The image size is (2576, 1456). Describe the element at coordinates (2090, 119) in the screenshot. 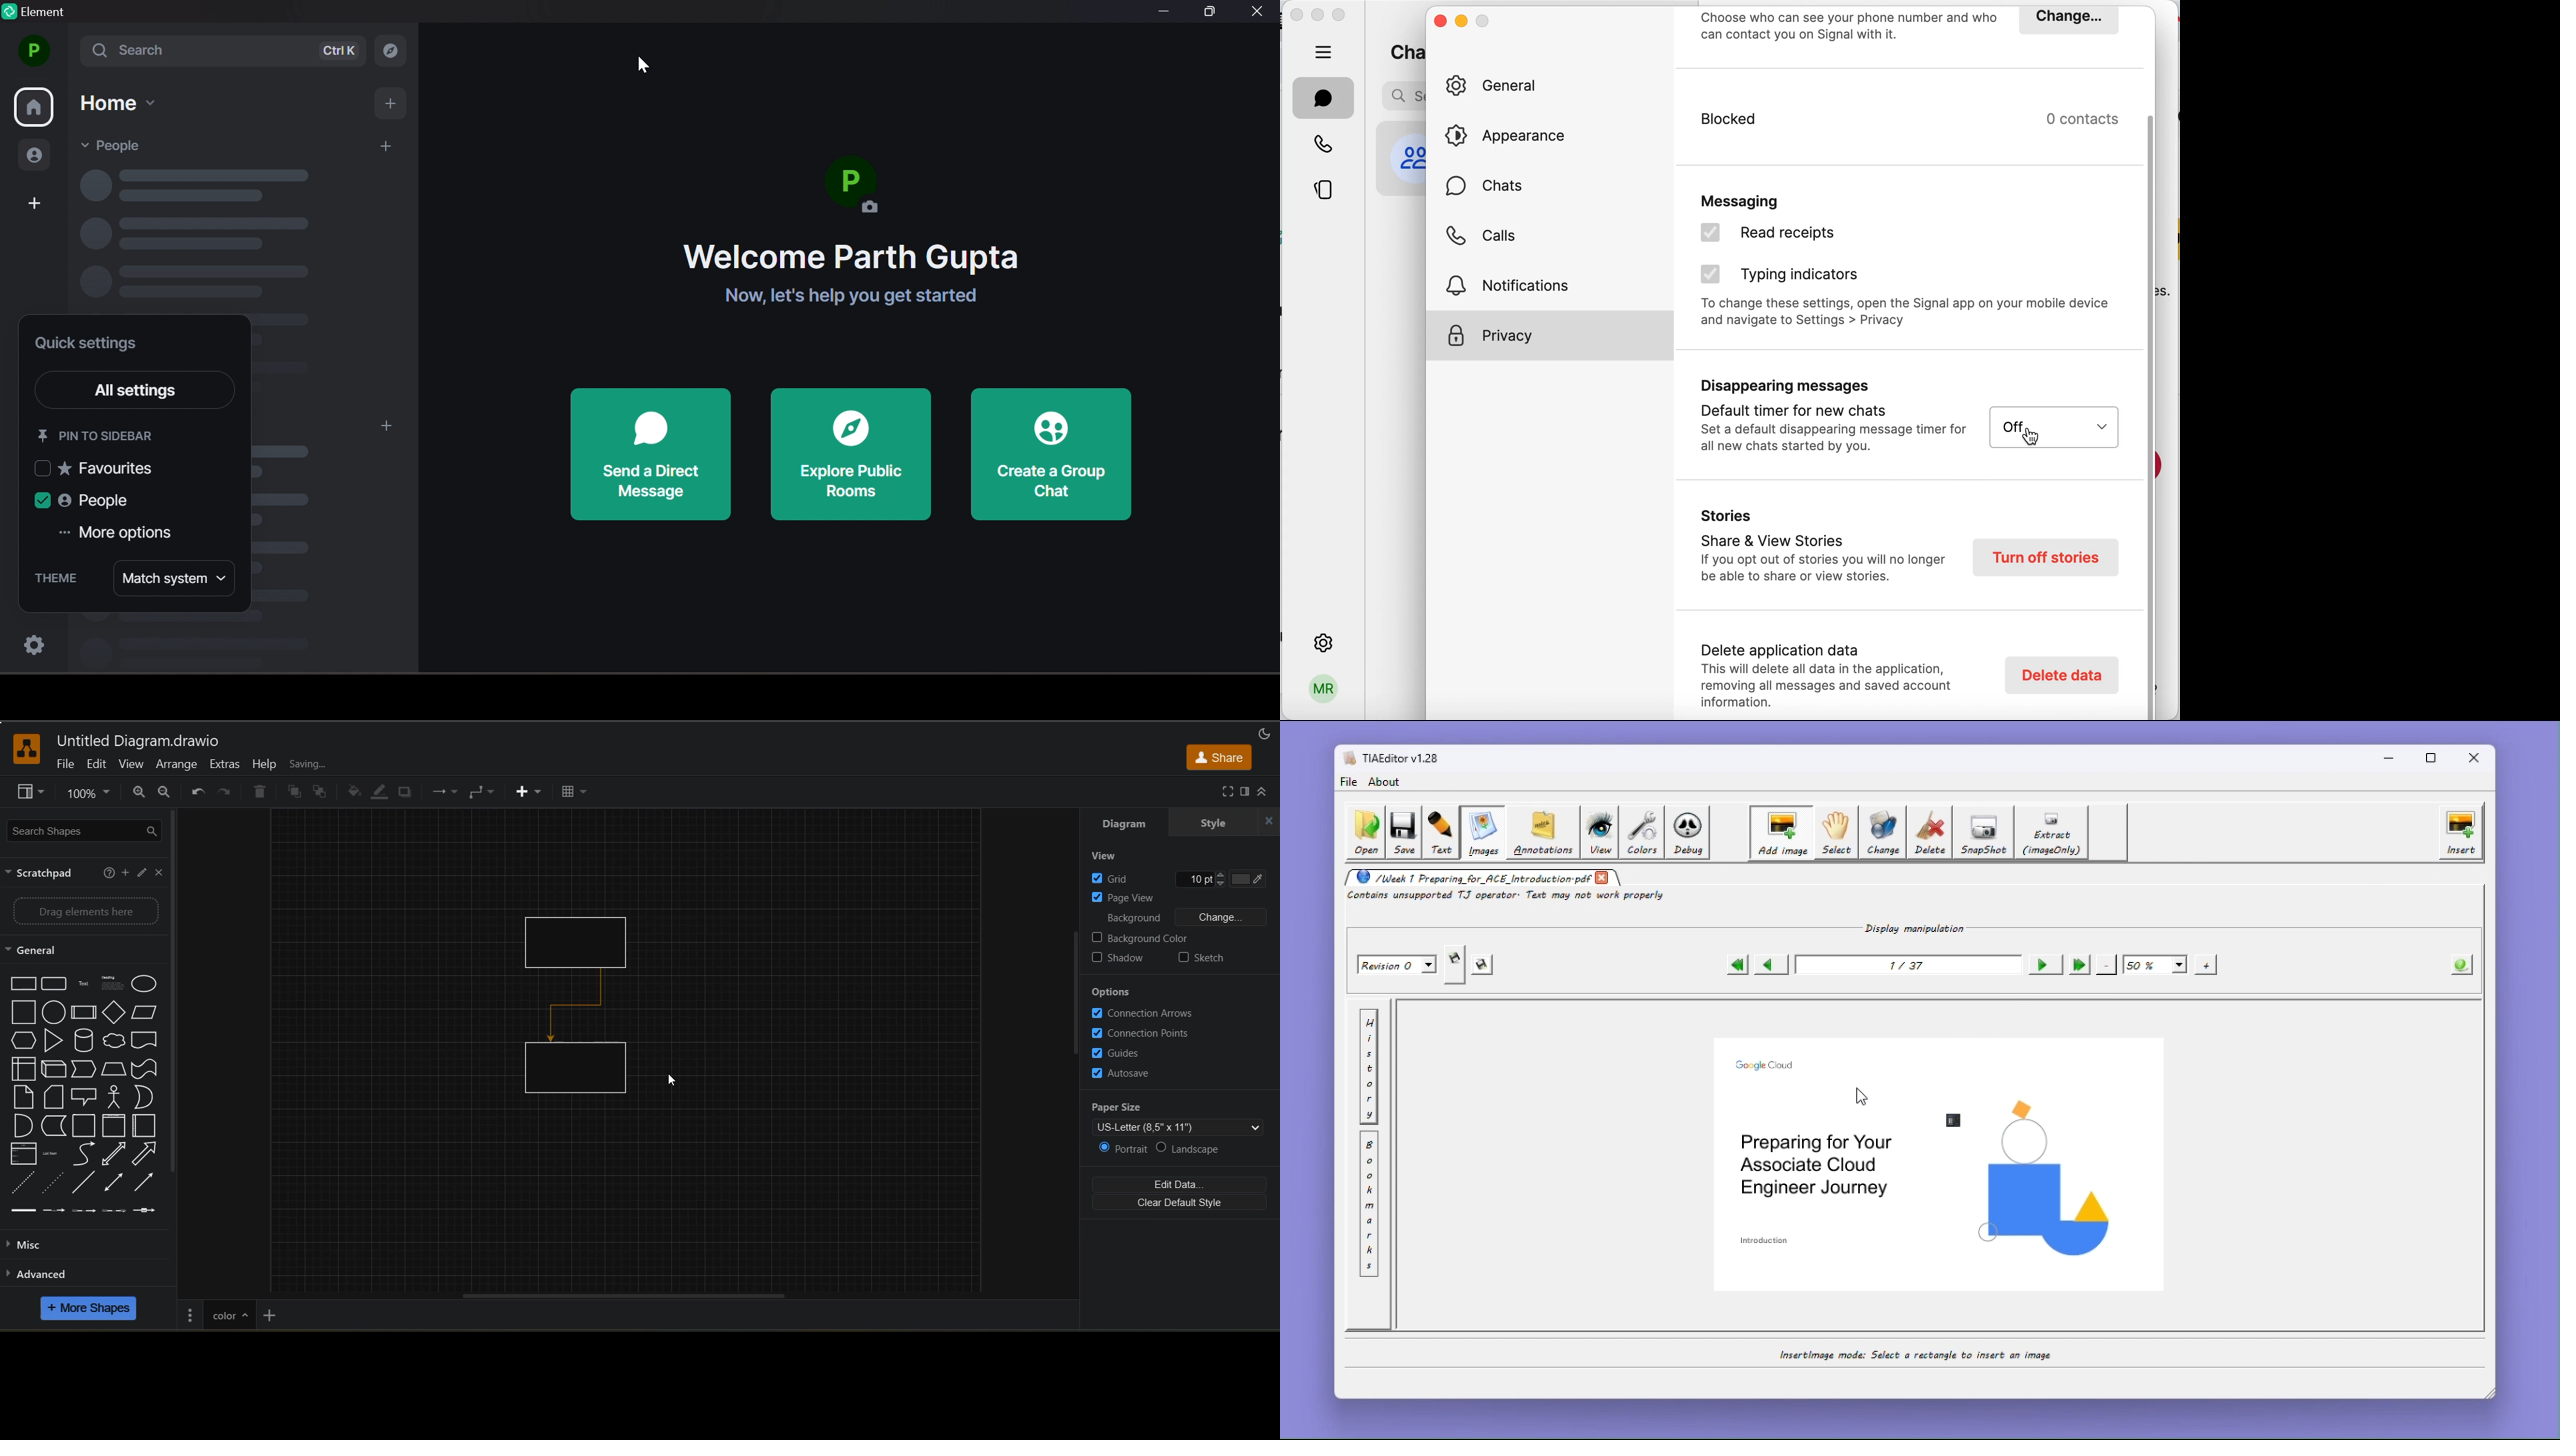

I see `0 contacts` at that location.